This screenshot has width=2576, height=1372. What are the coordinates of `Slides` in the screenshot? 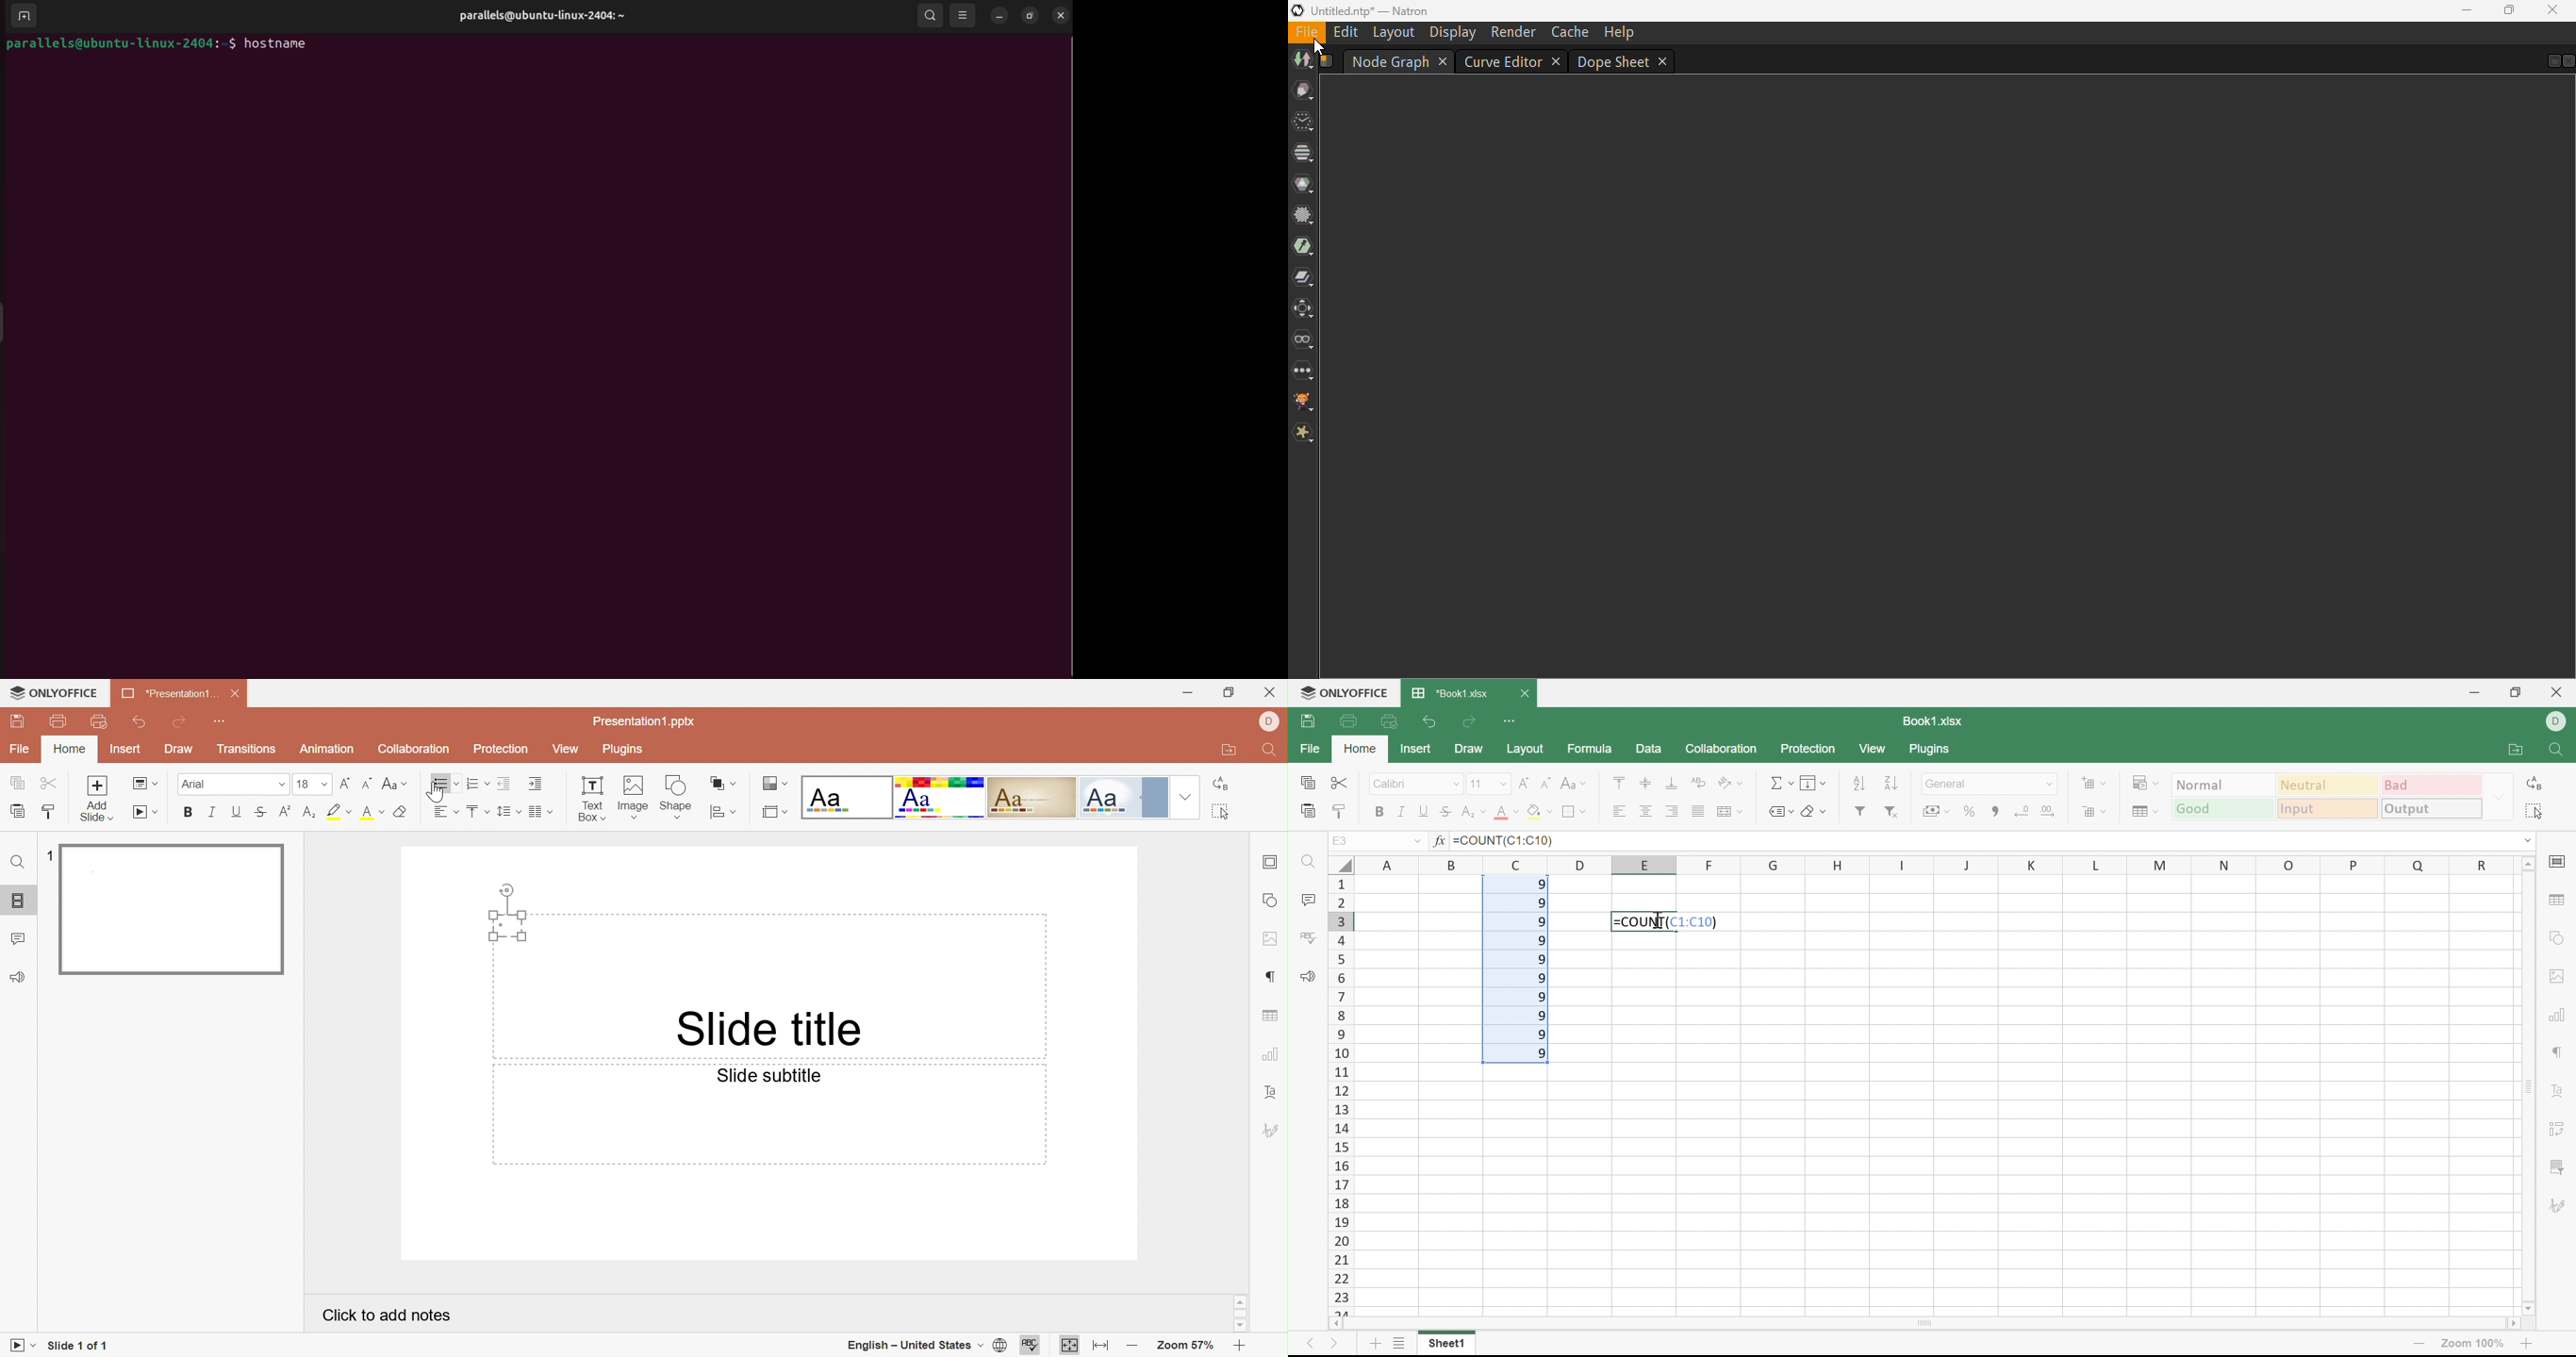 It's located at (20, 902).